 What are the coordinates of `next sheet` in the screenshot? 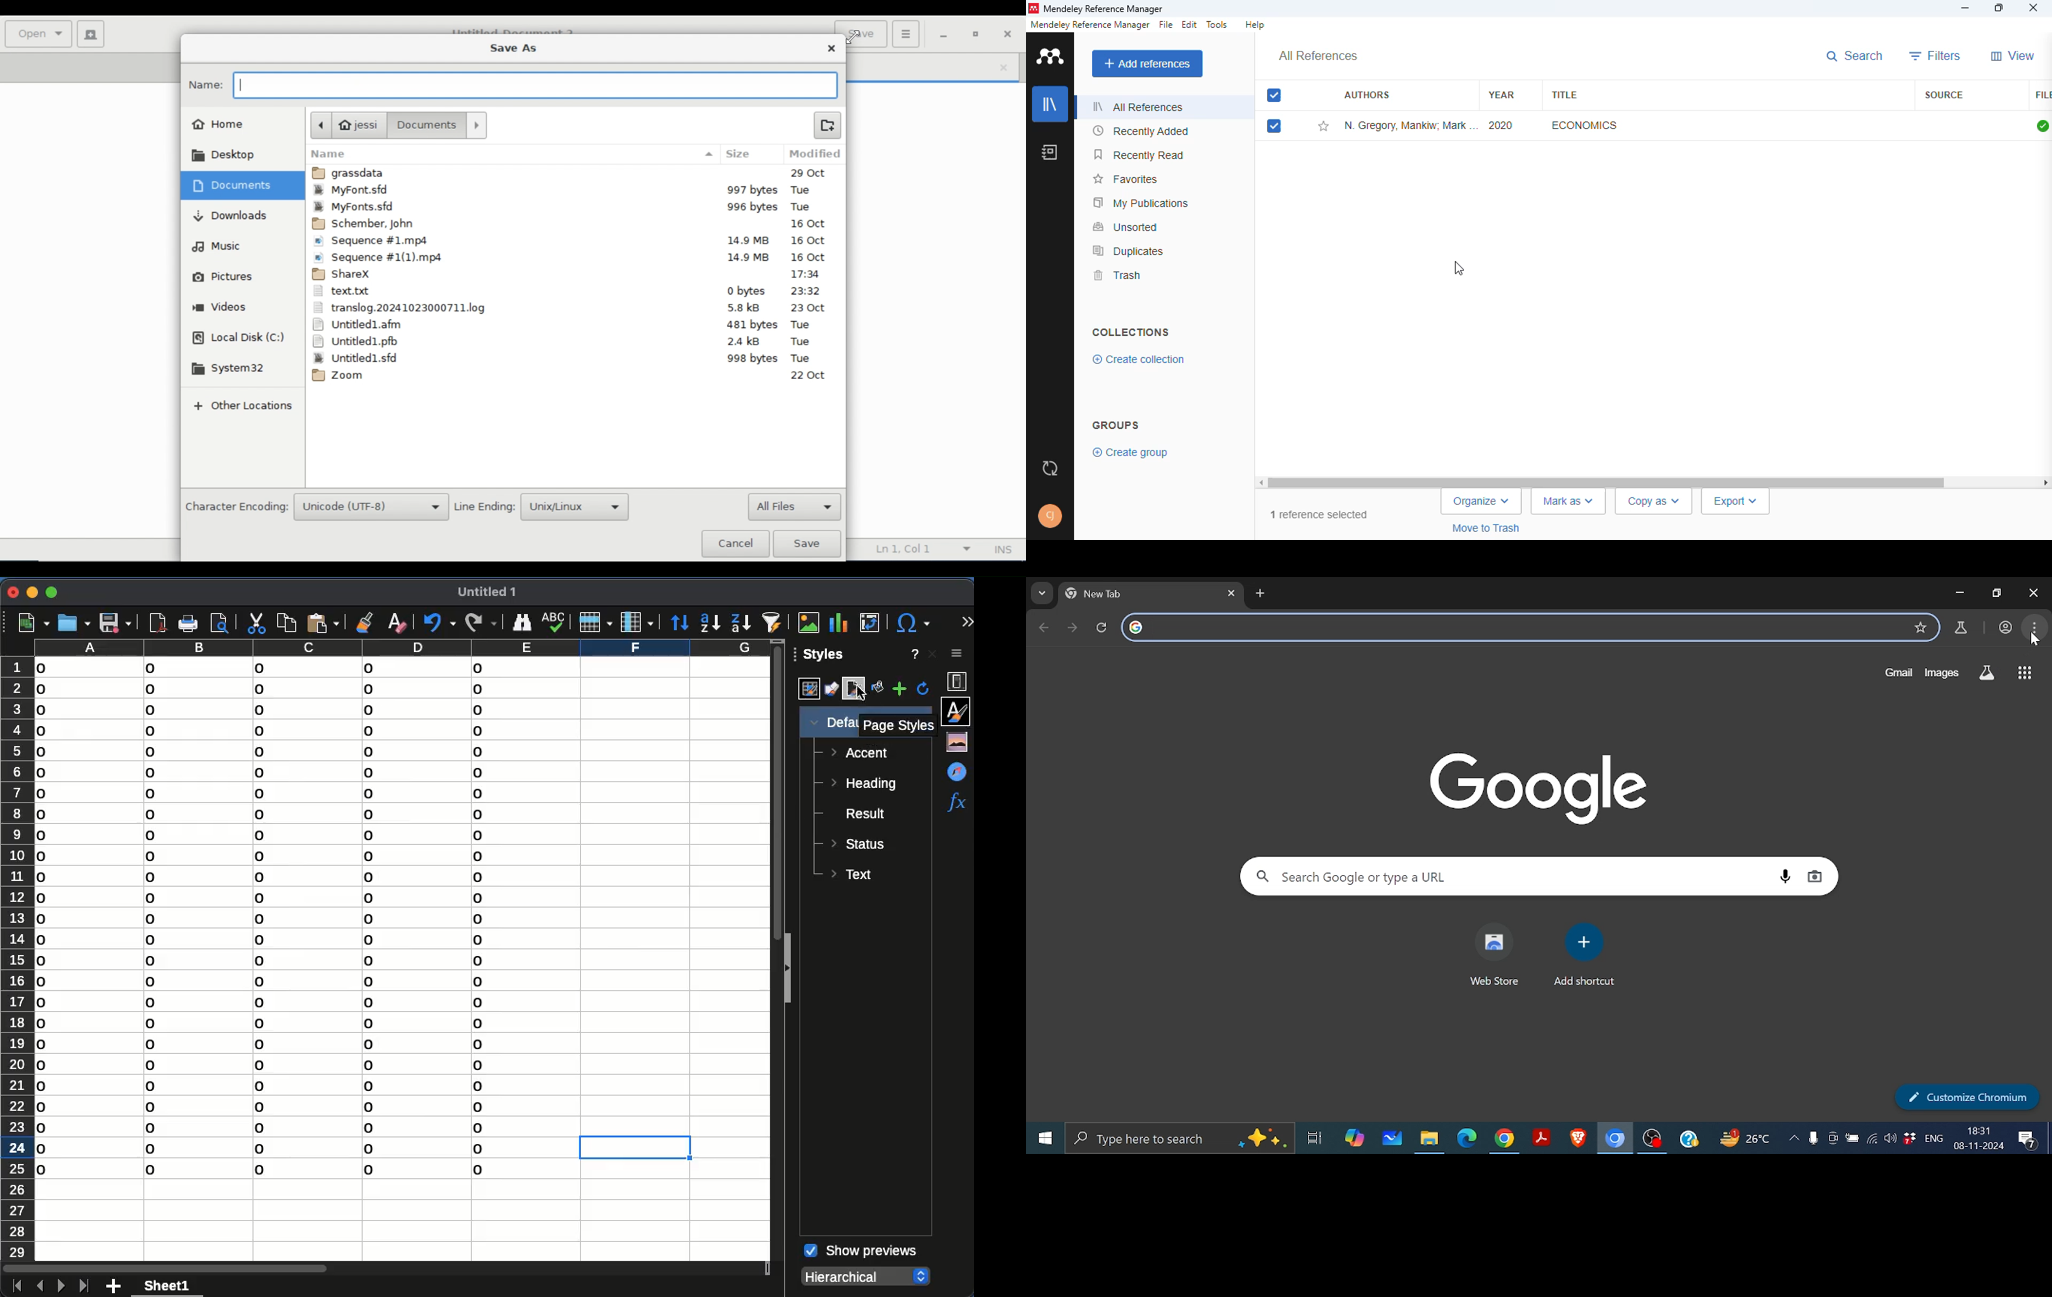 It's located at (59, 1287).